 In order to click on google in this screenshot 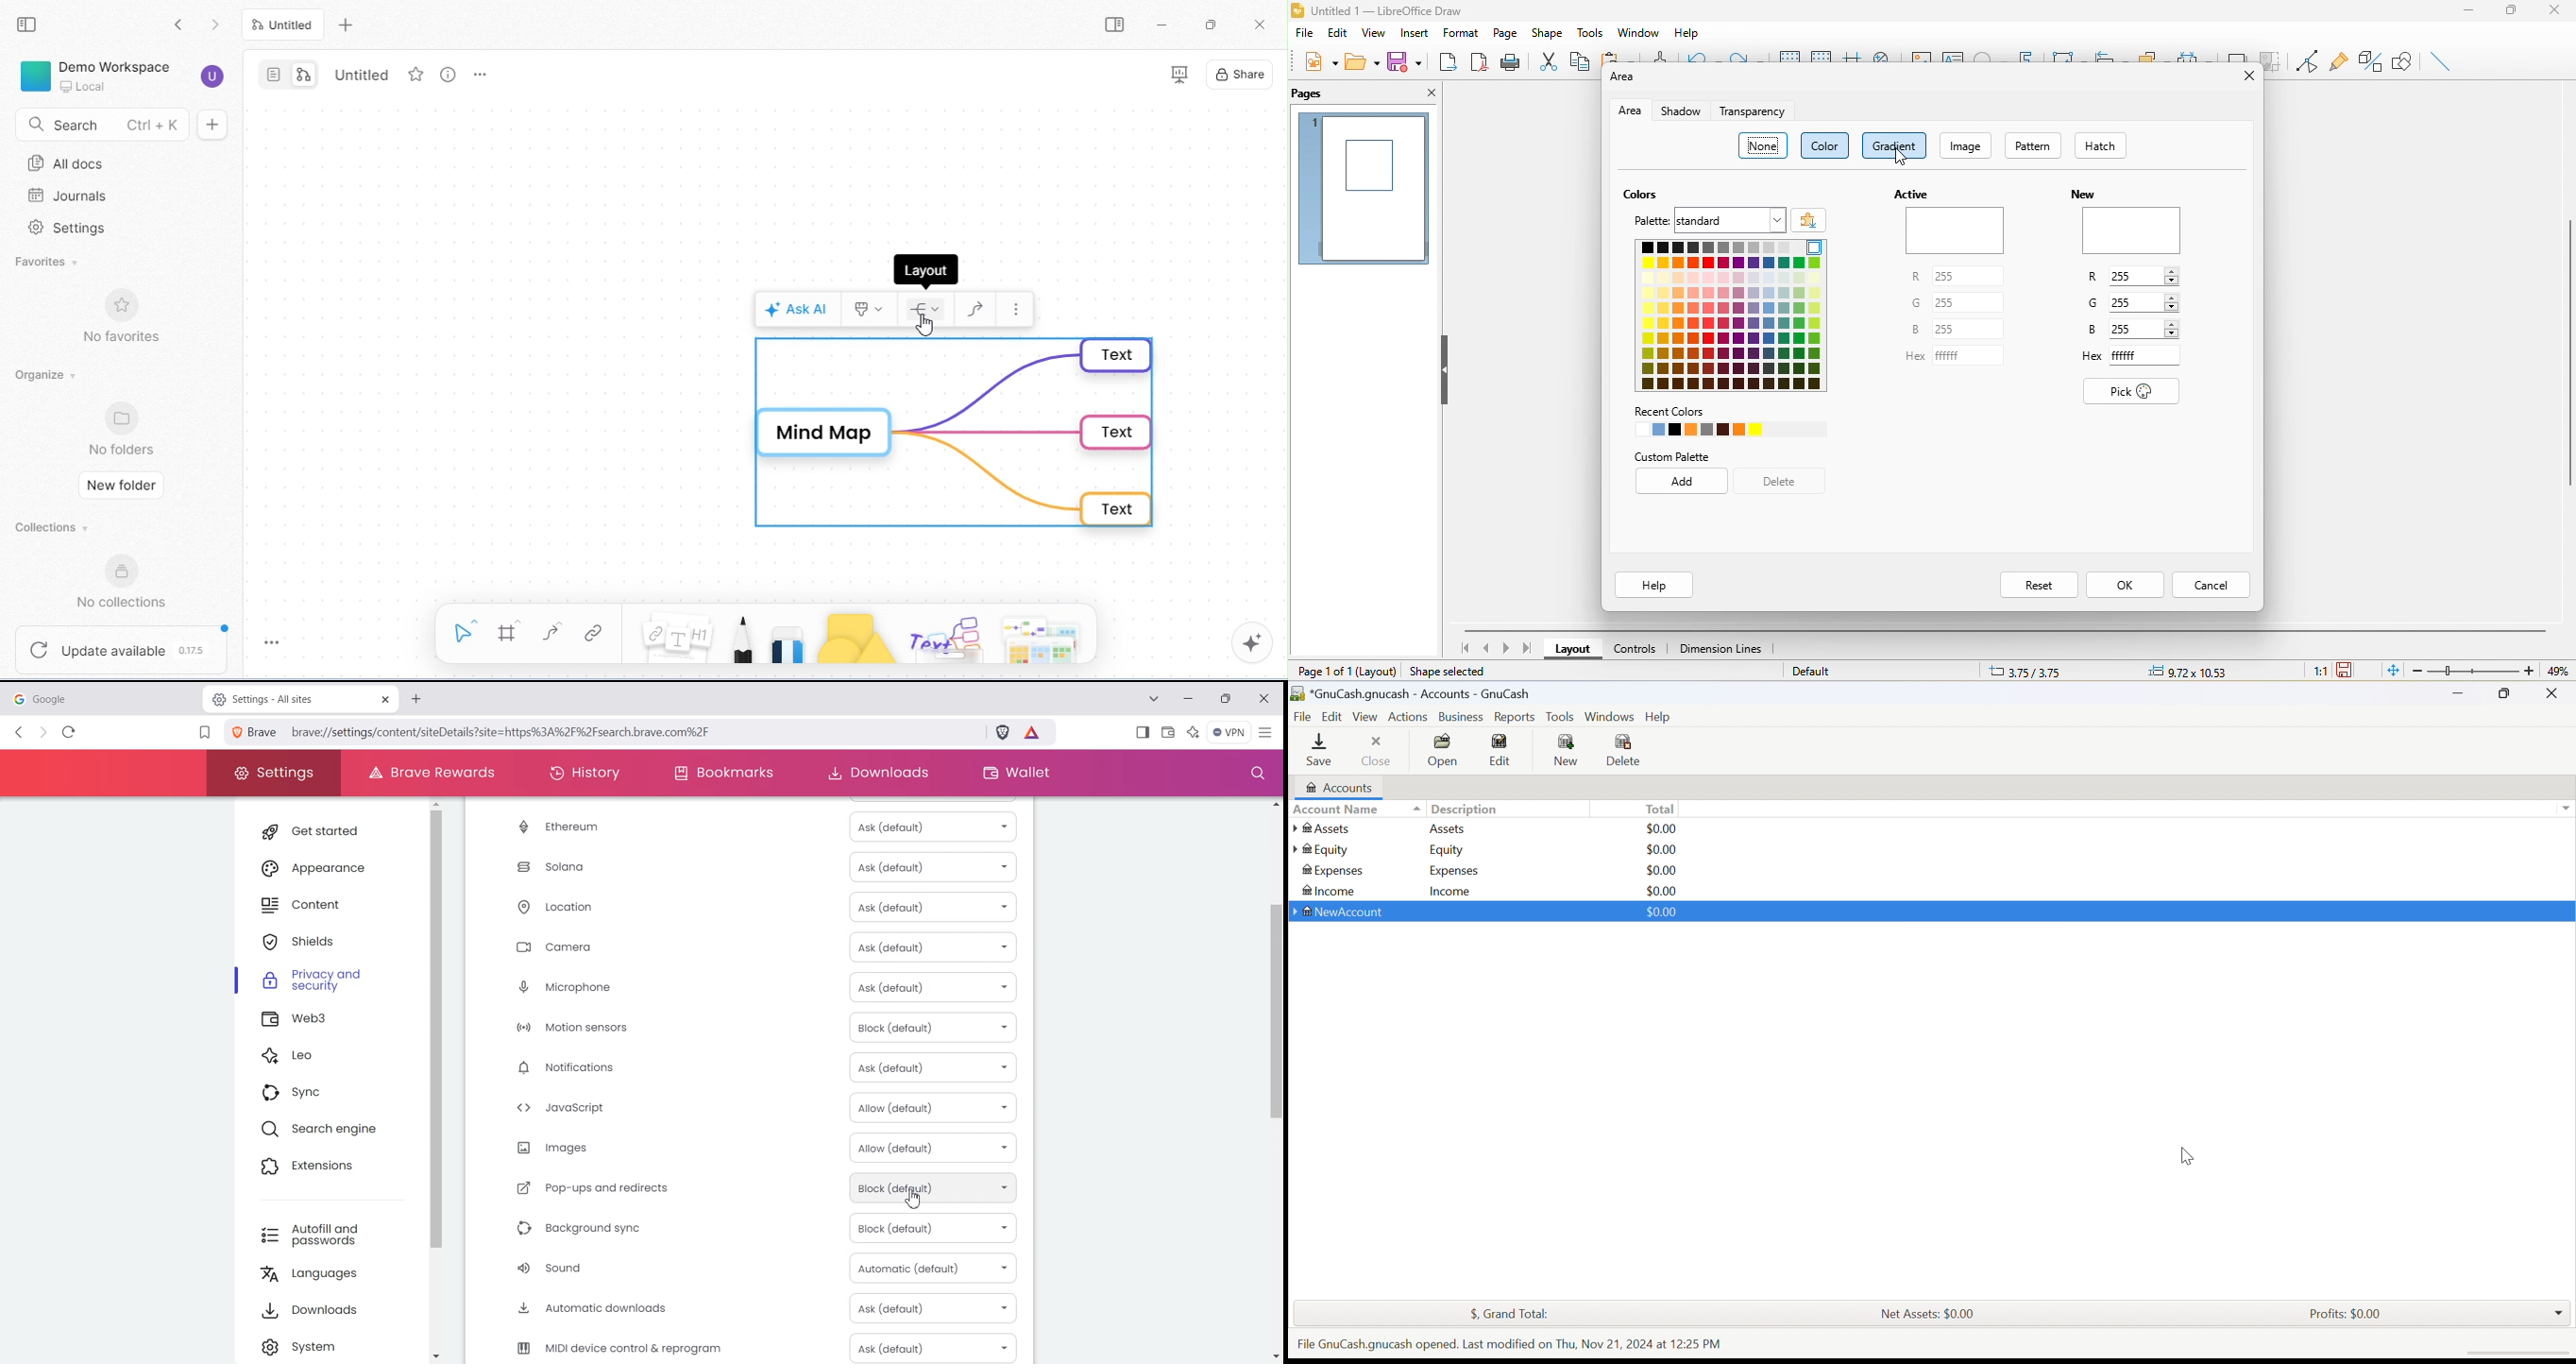, I will do `click(100, 697)`.